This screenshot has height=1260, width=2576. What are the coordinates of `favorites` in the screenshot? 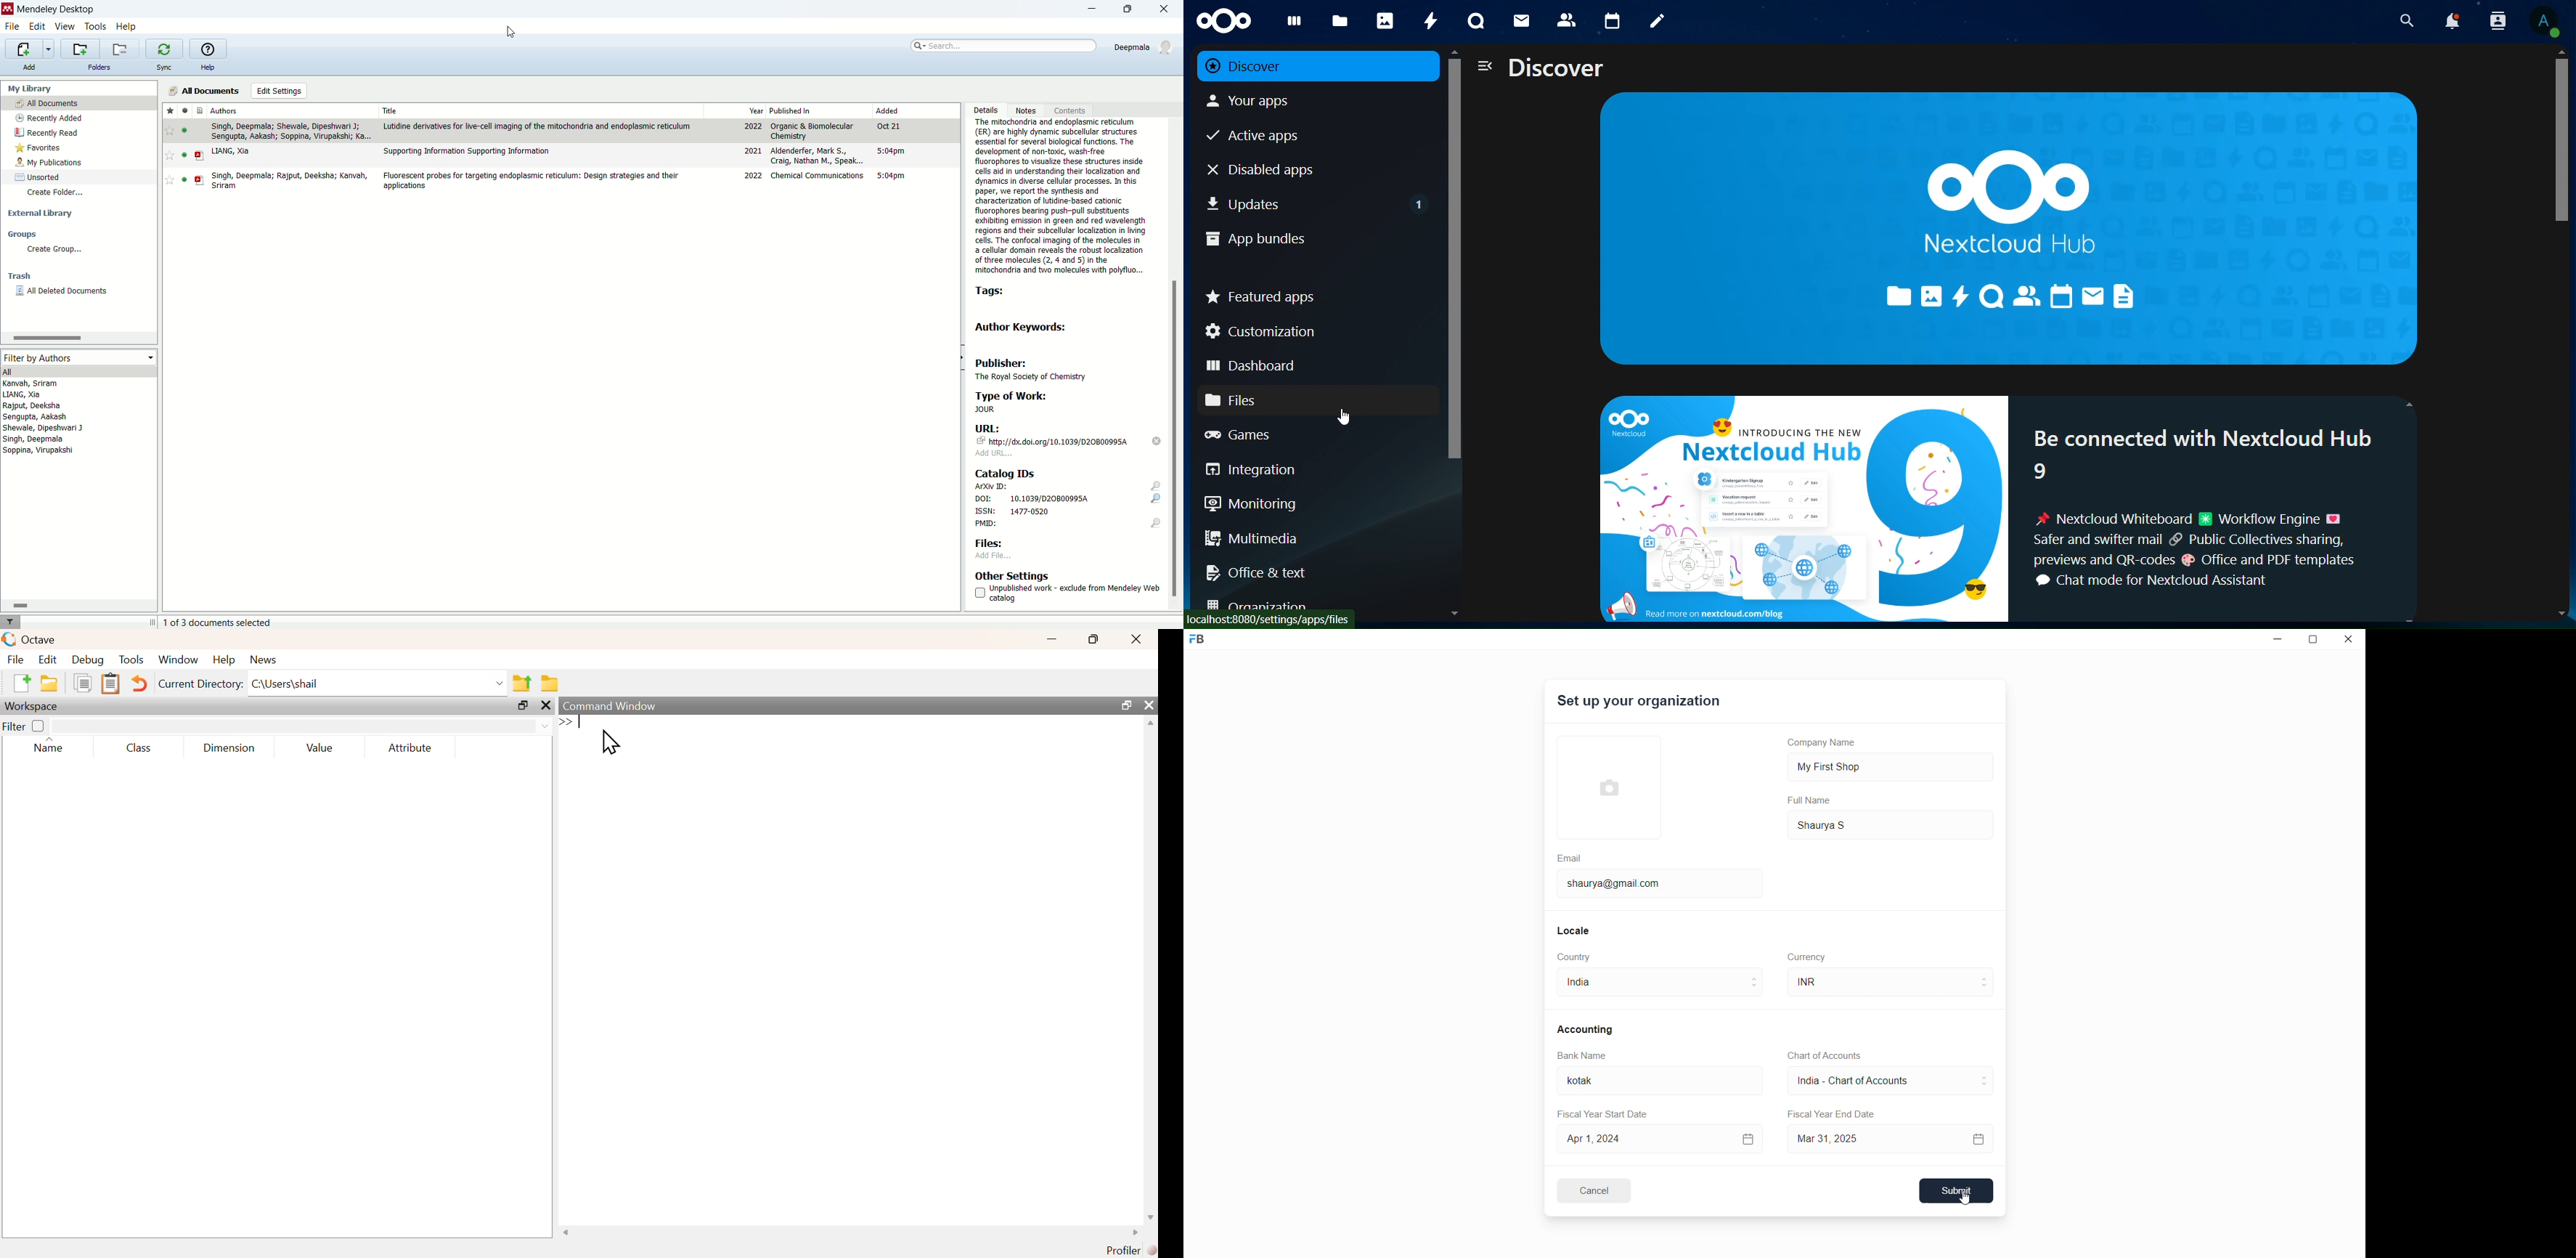 It's located at (170, 110).